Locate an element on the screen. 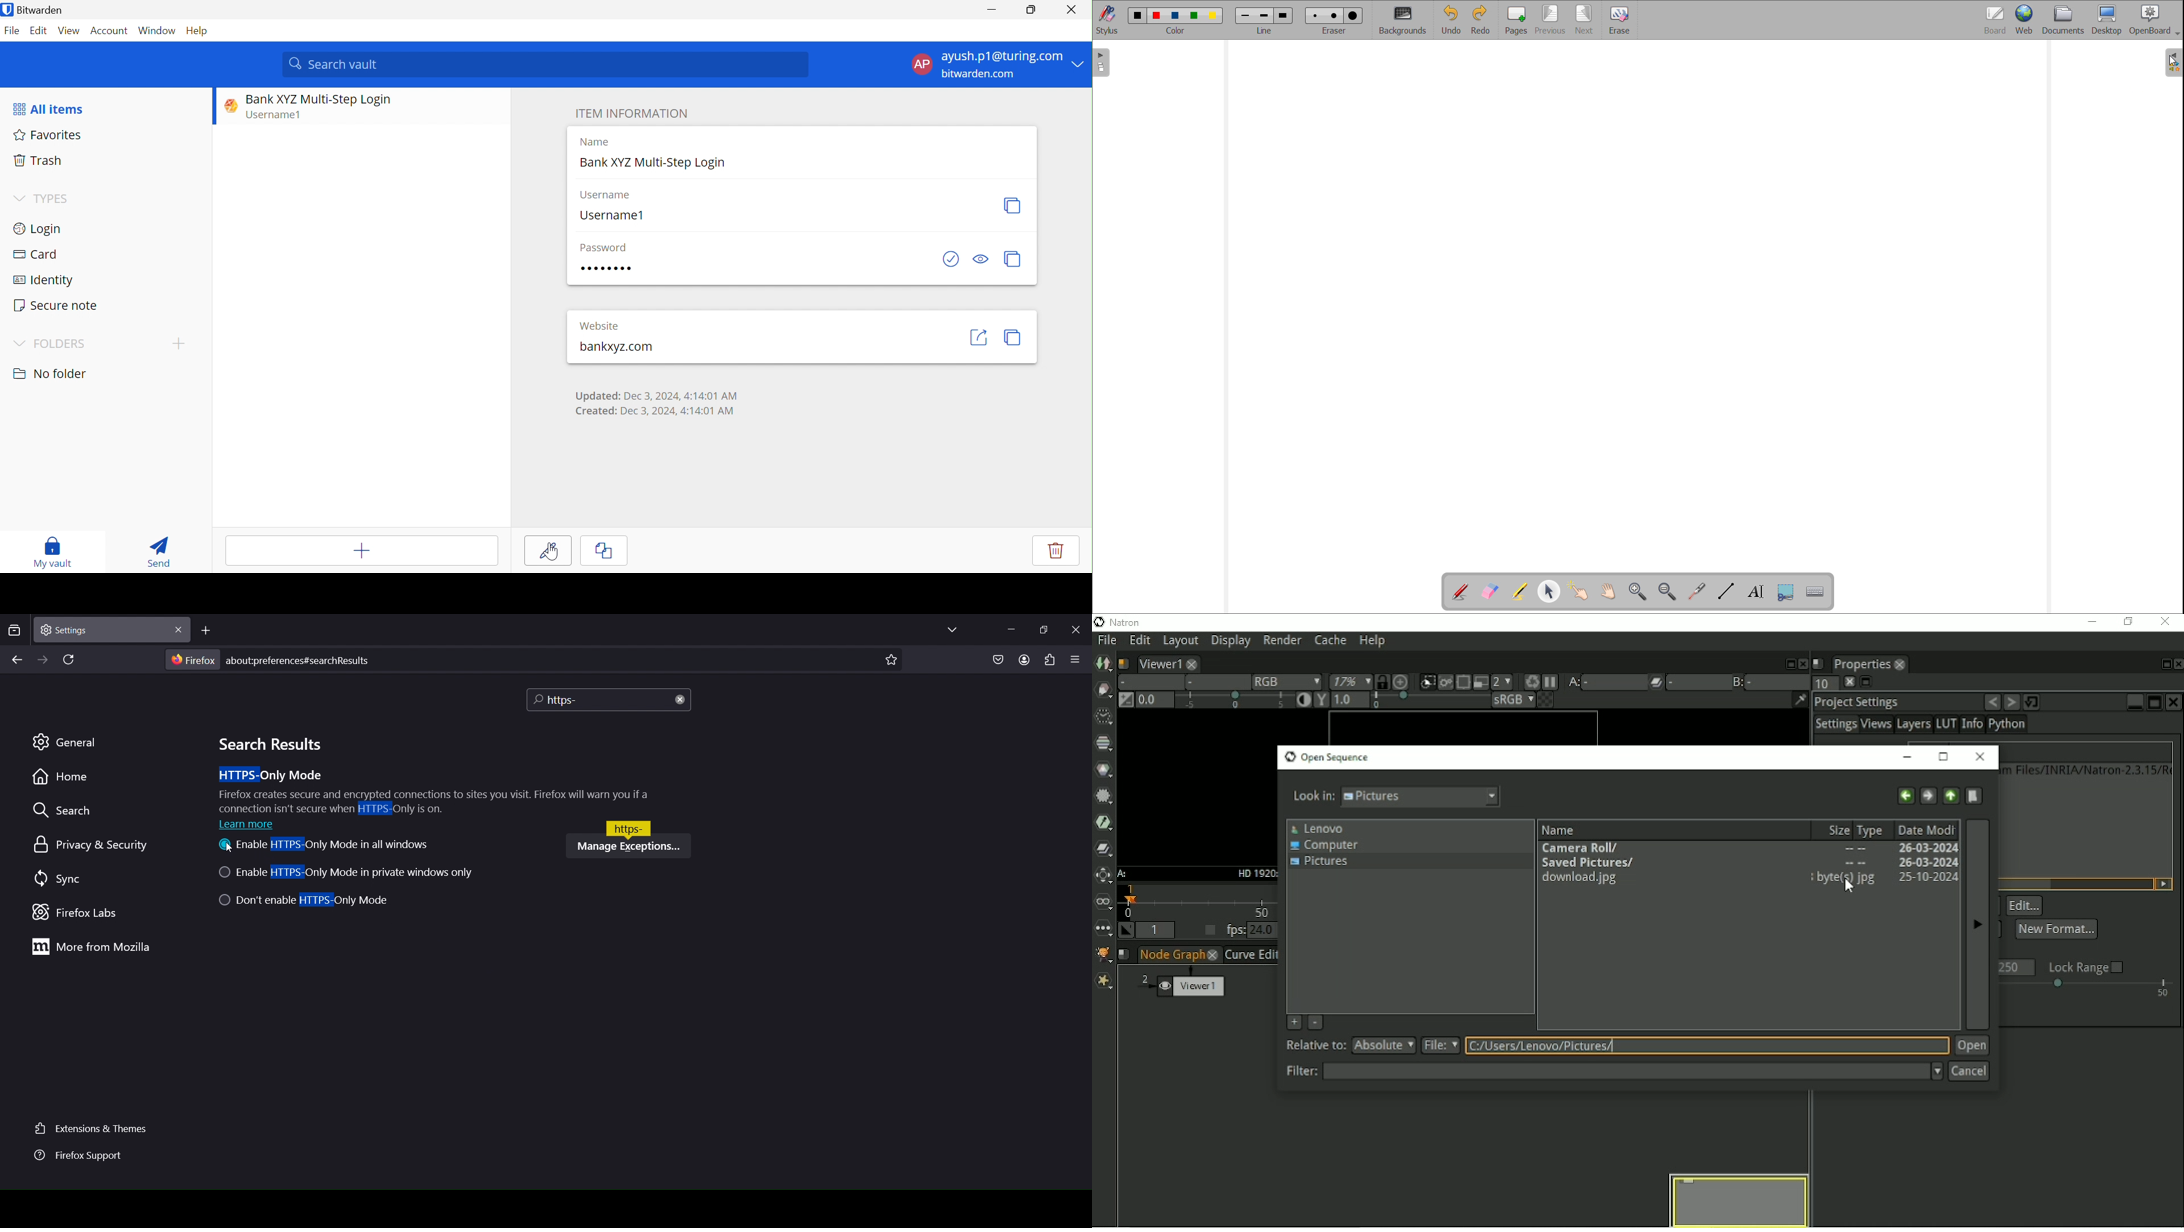  Edit is located at coordinates (548, 552).